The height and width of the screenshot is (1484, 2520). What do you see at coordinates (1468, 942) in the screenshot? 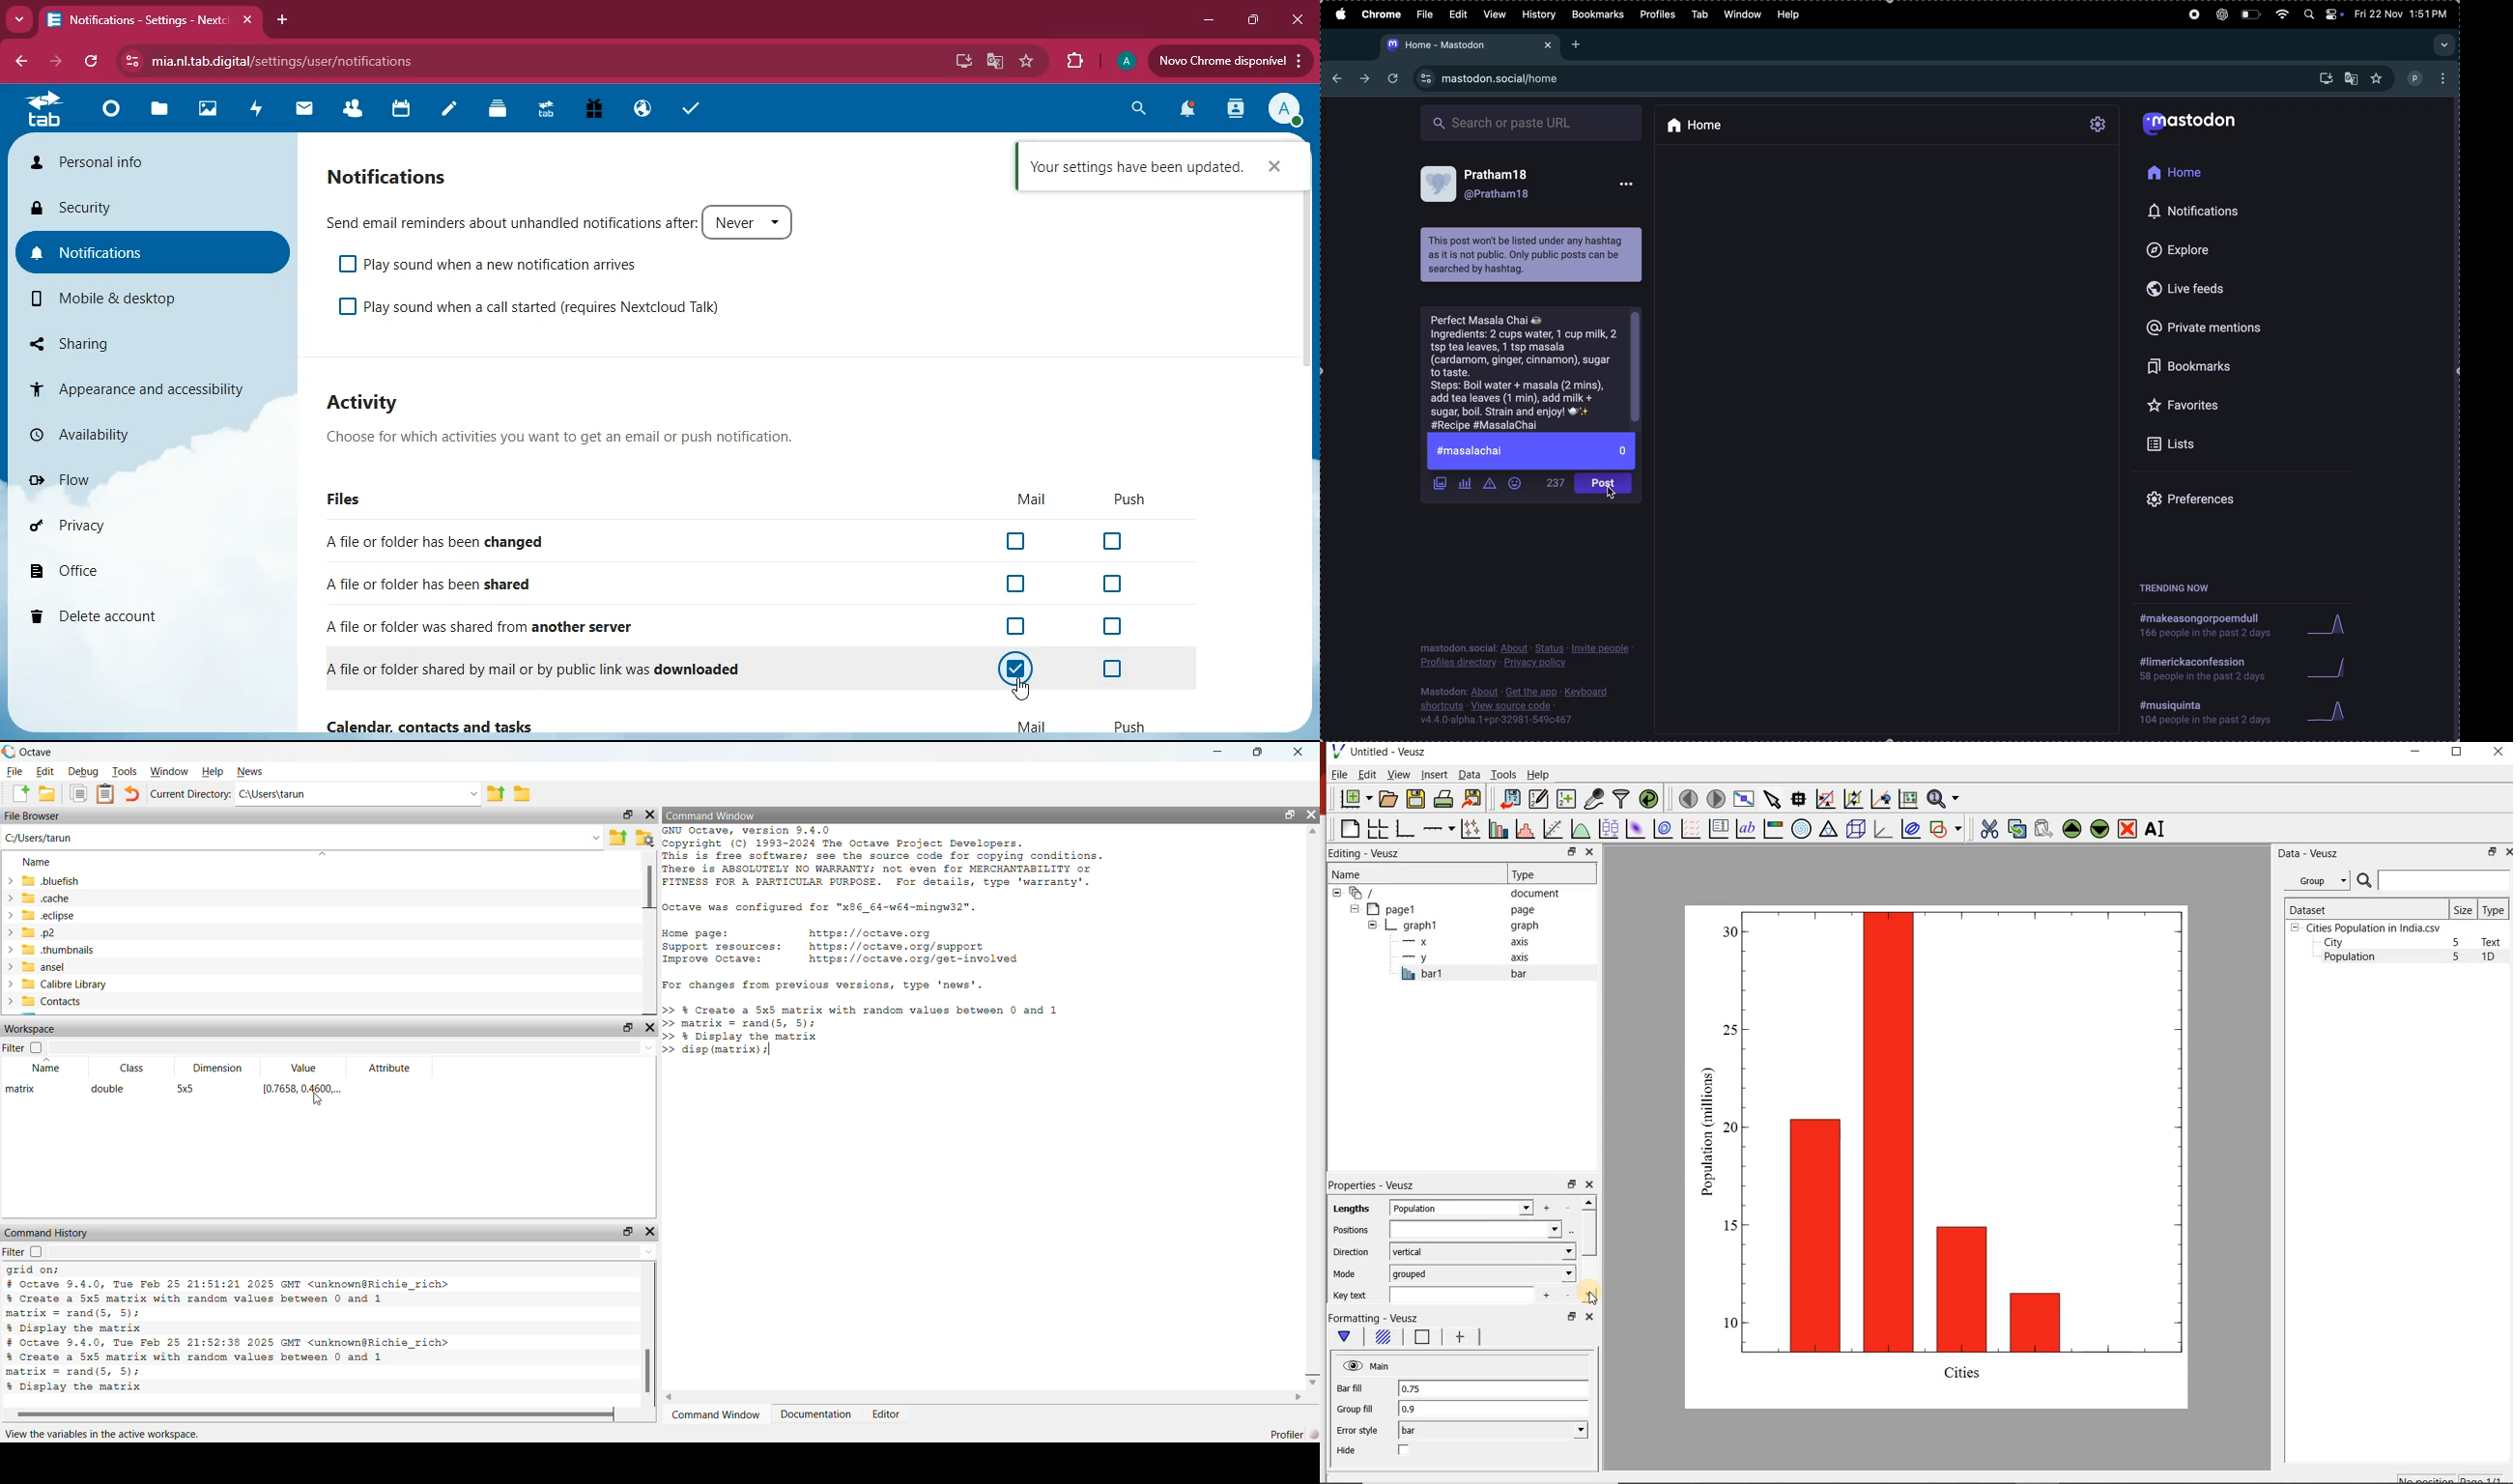
I see `x axis` at bounding box center [1468, 942].